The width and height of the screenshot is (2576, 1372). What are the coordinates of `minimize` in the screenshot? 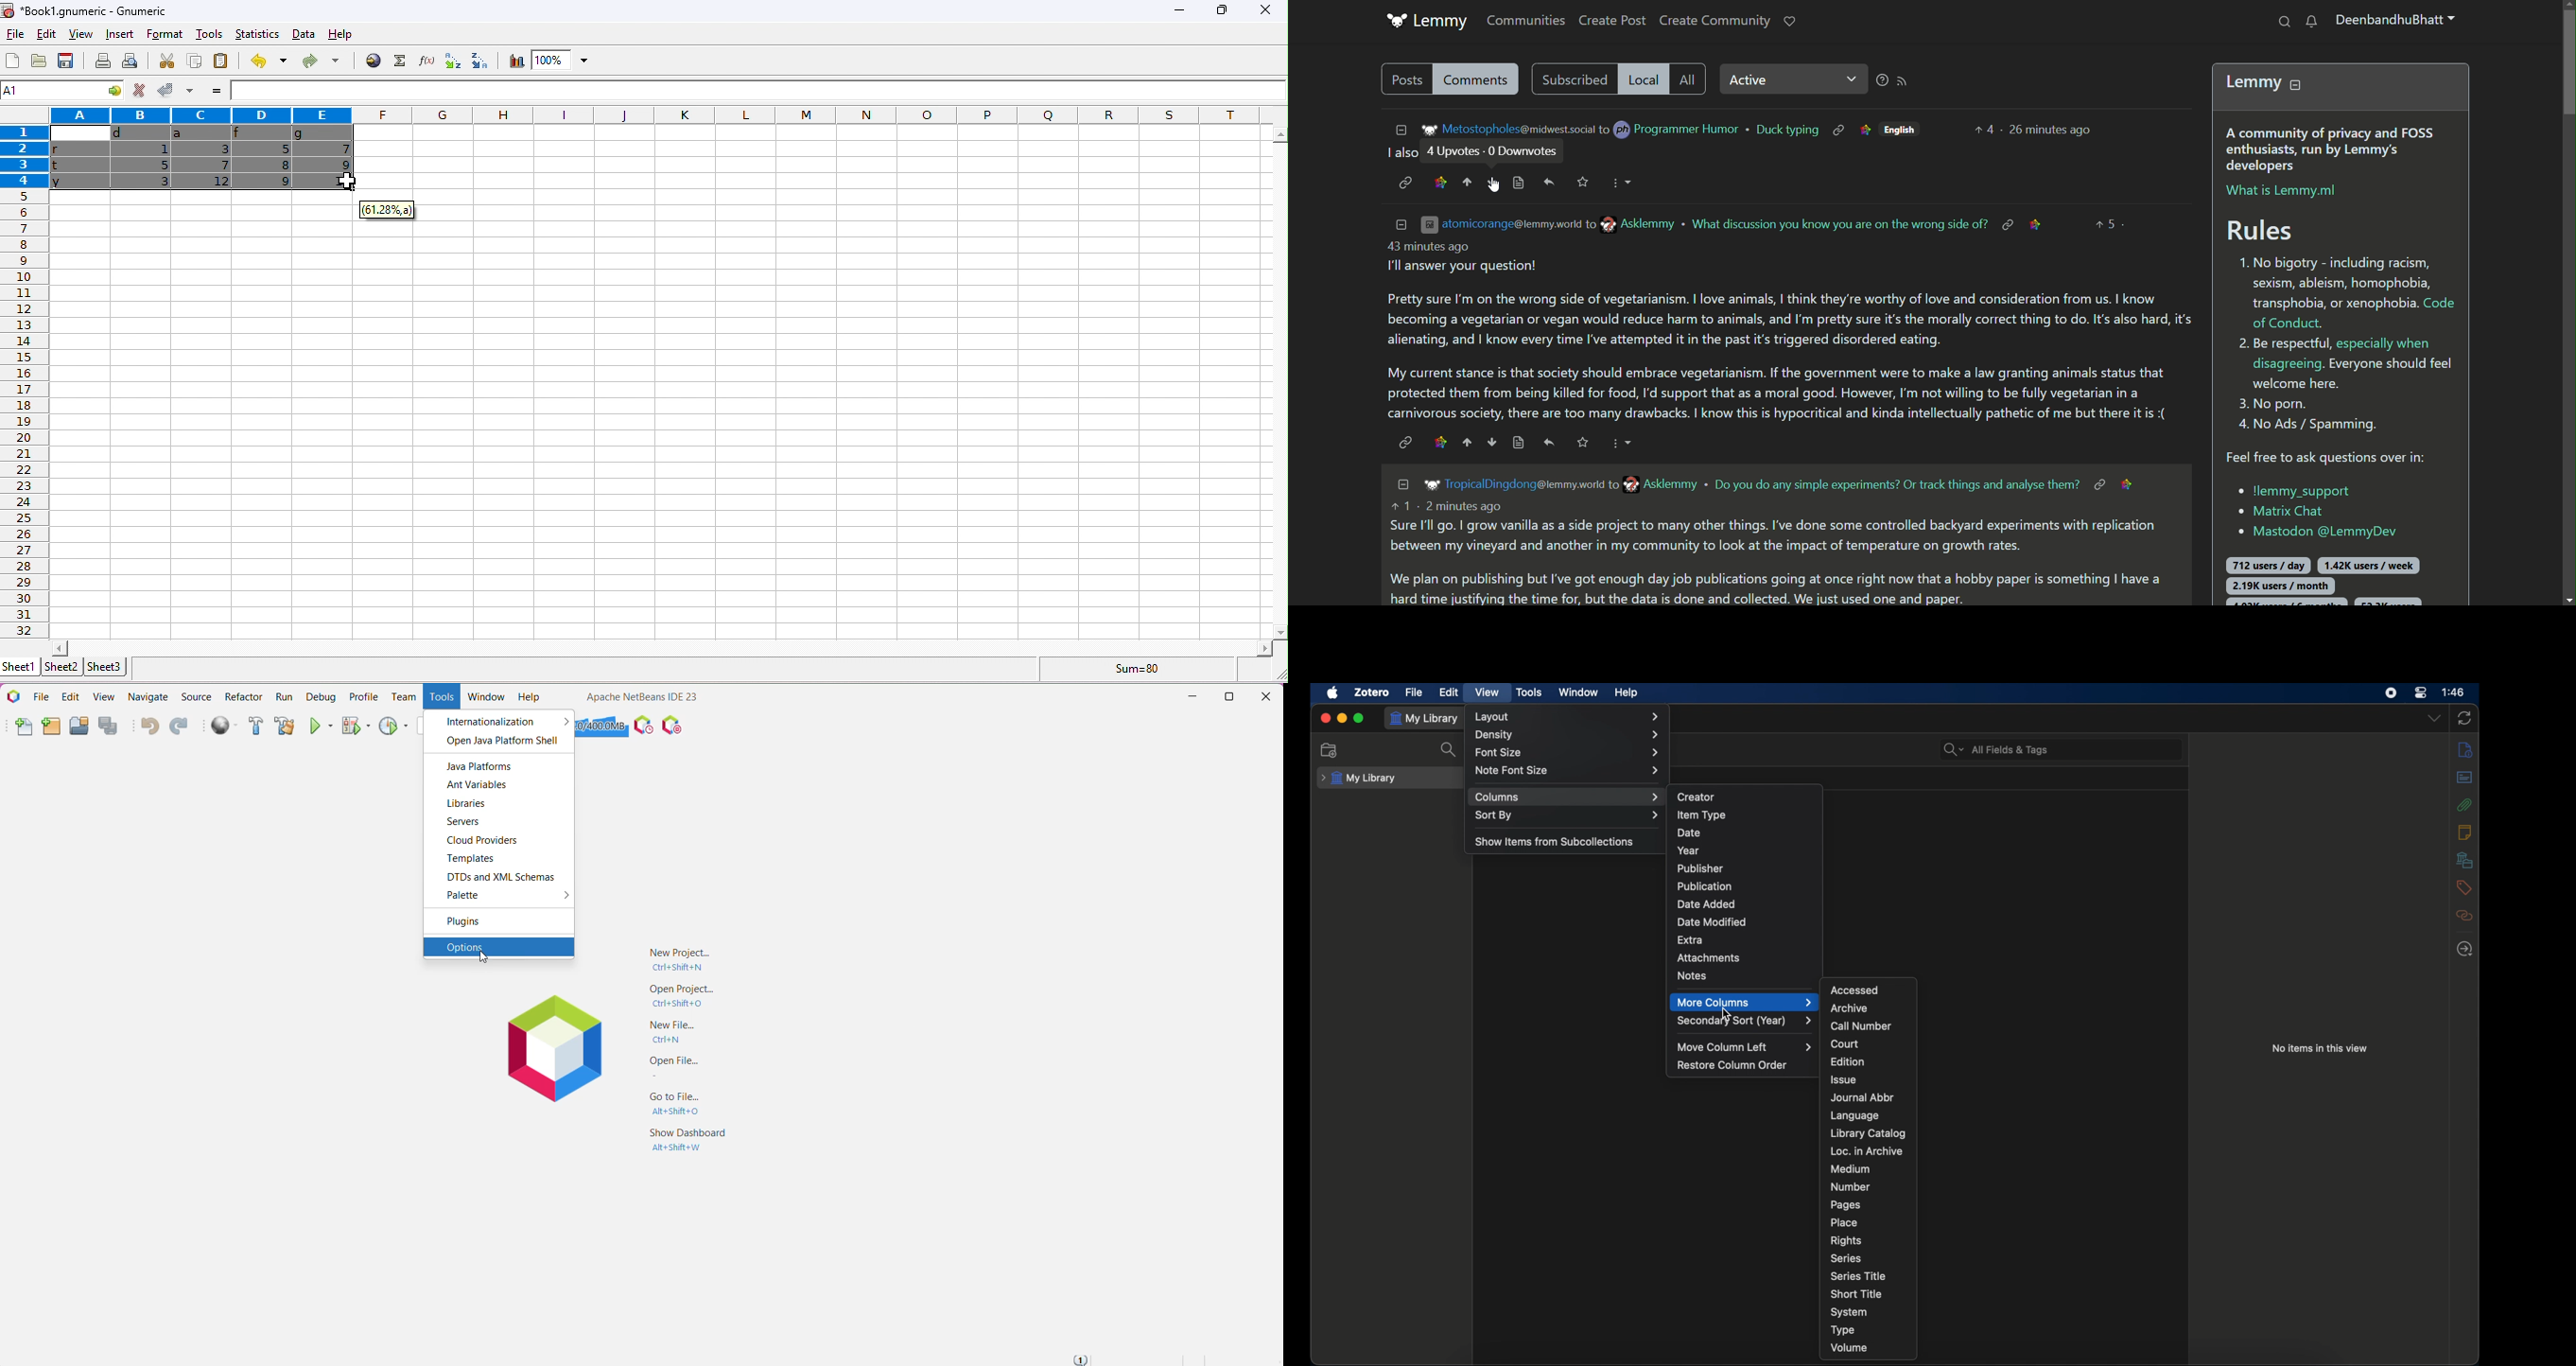 It's located at (1342, 718).